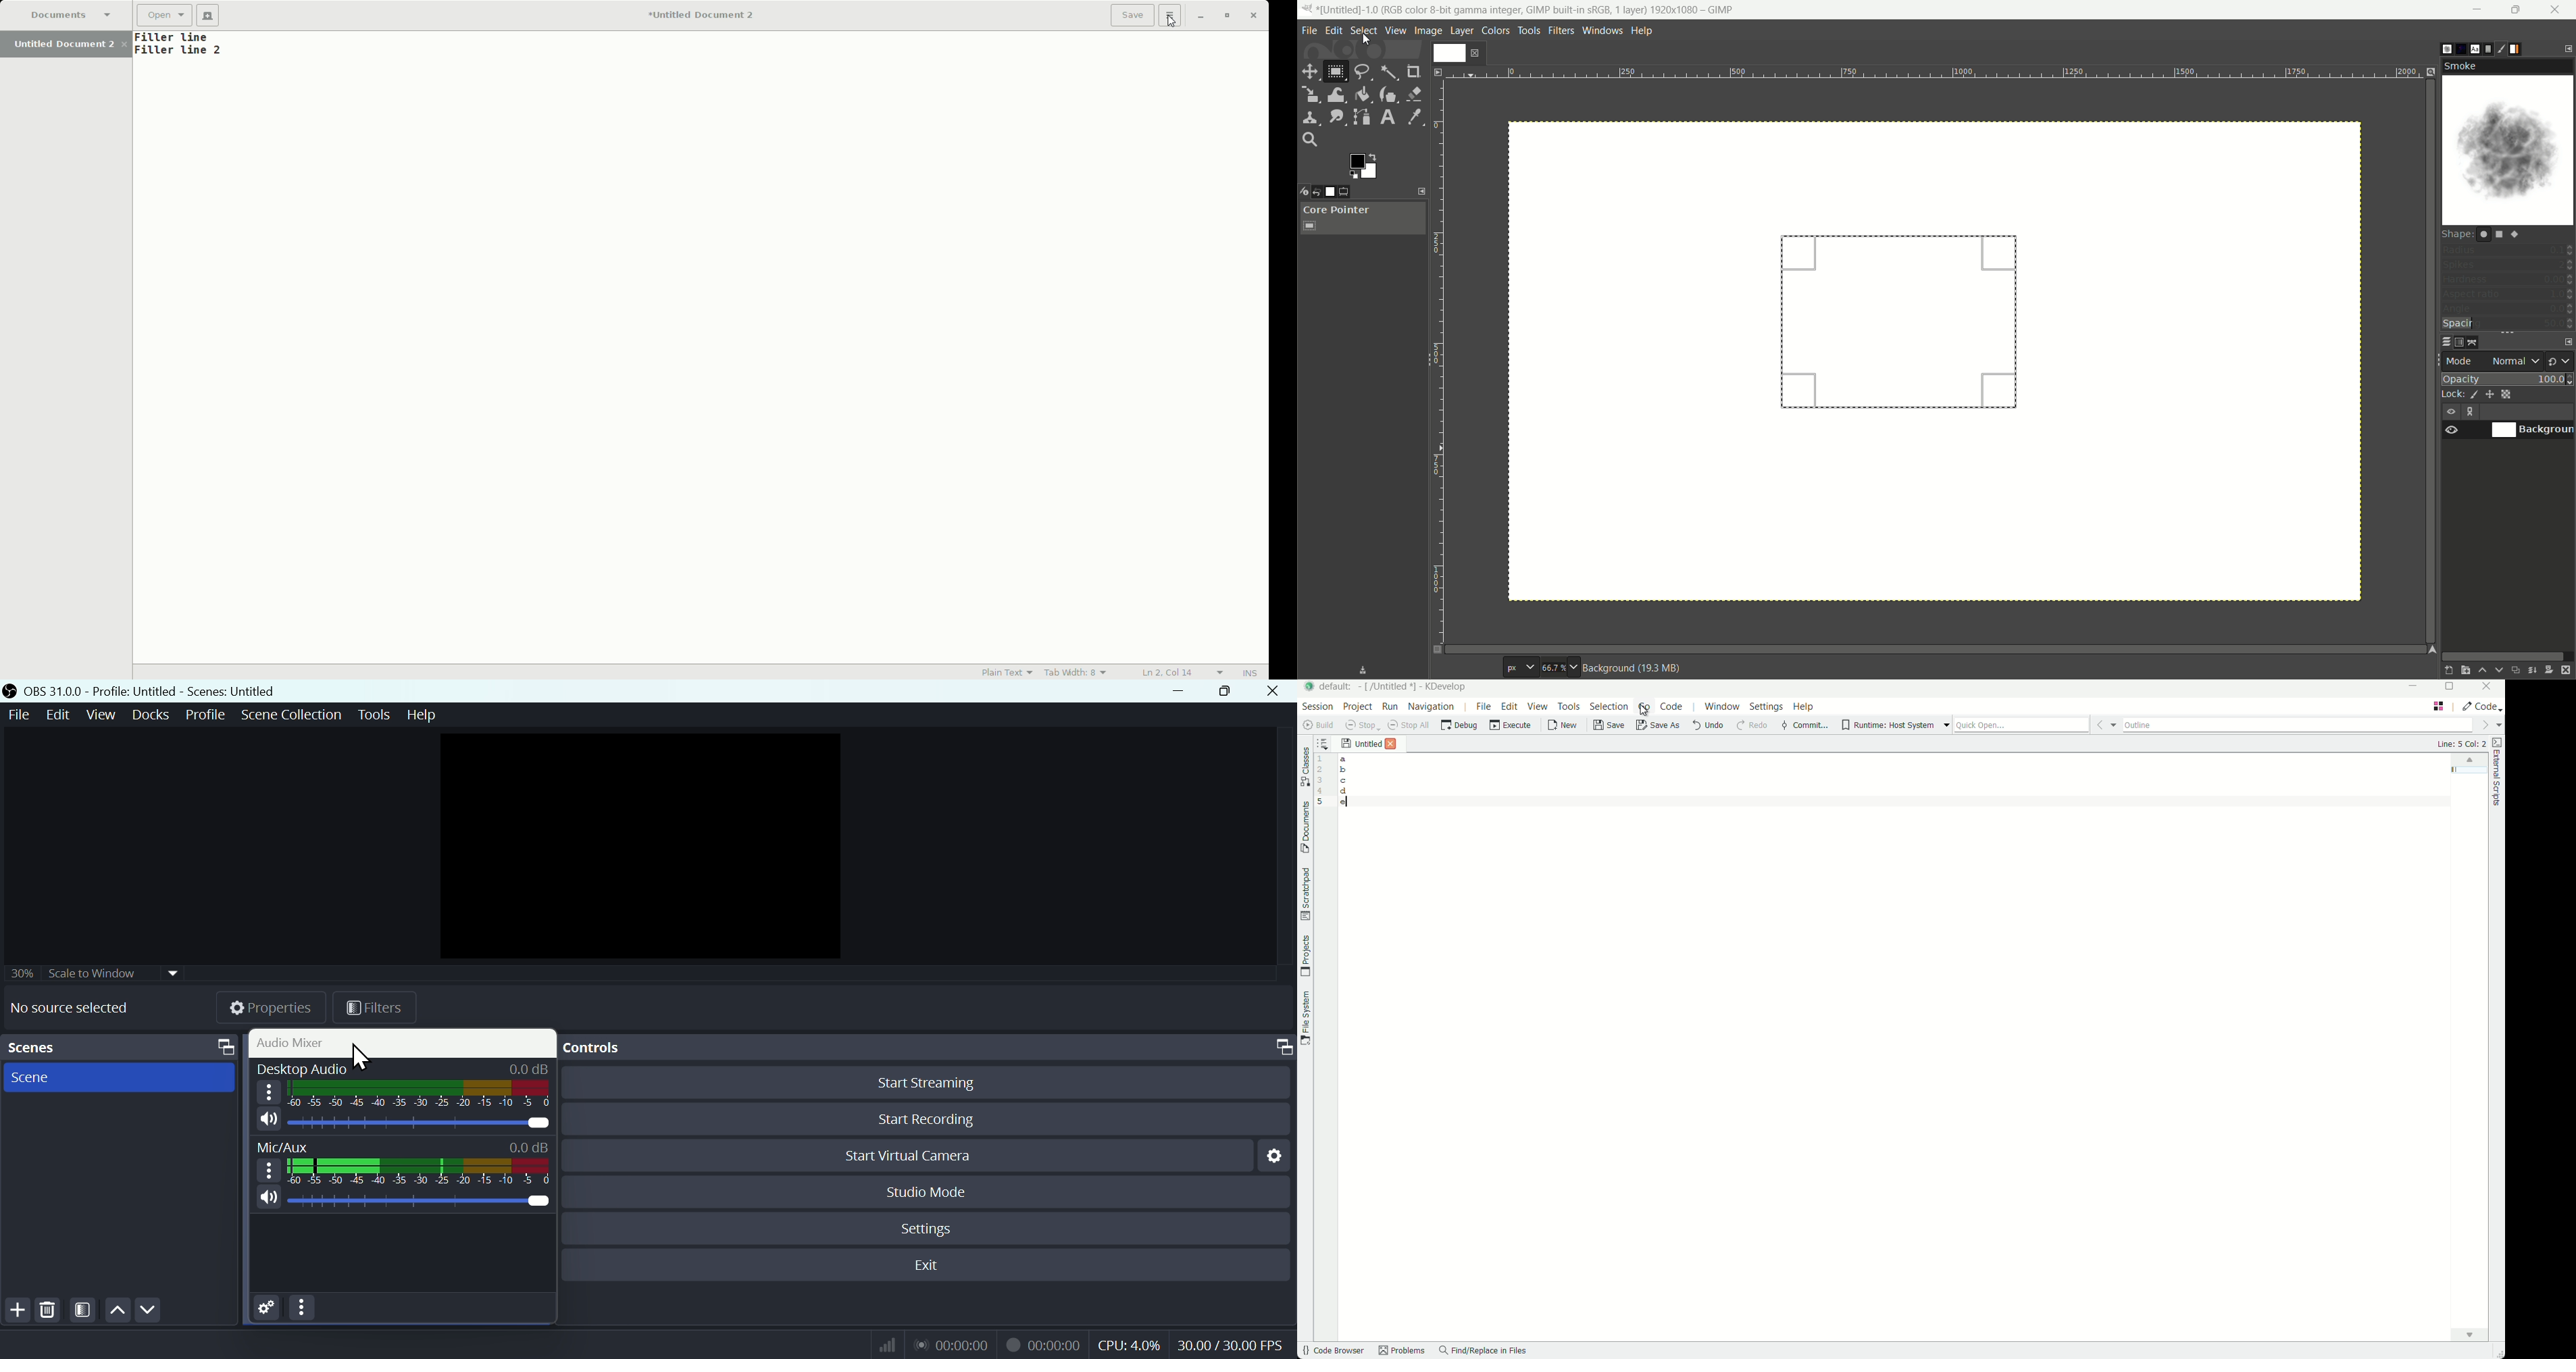 The width and height of the screenshot is (2576, 1372). I want to click on zoom factor, so click(1562, 667).